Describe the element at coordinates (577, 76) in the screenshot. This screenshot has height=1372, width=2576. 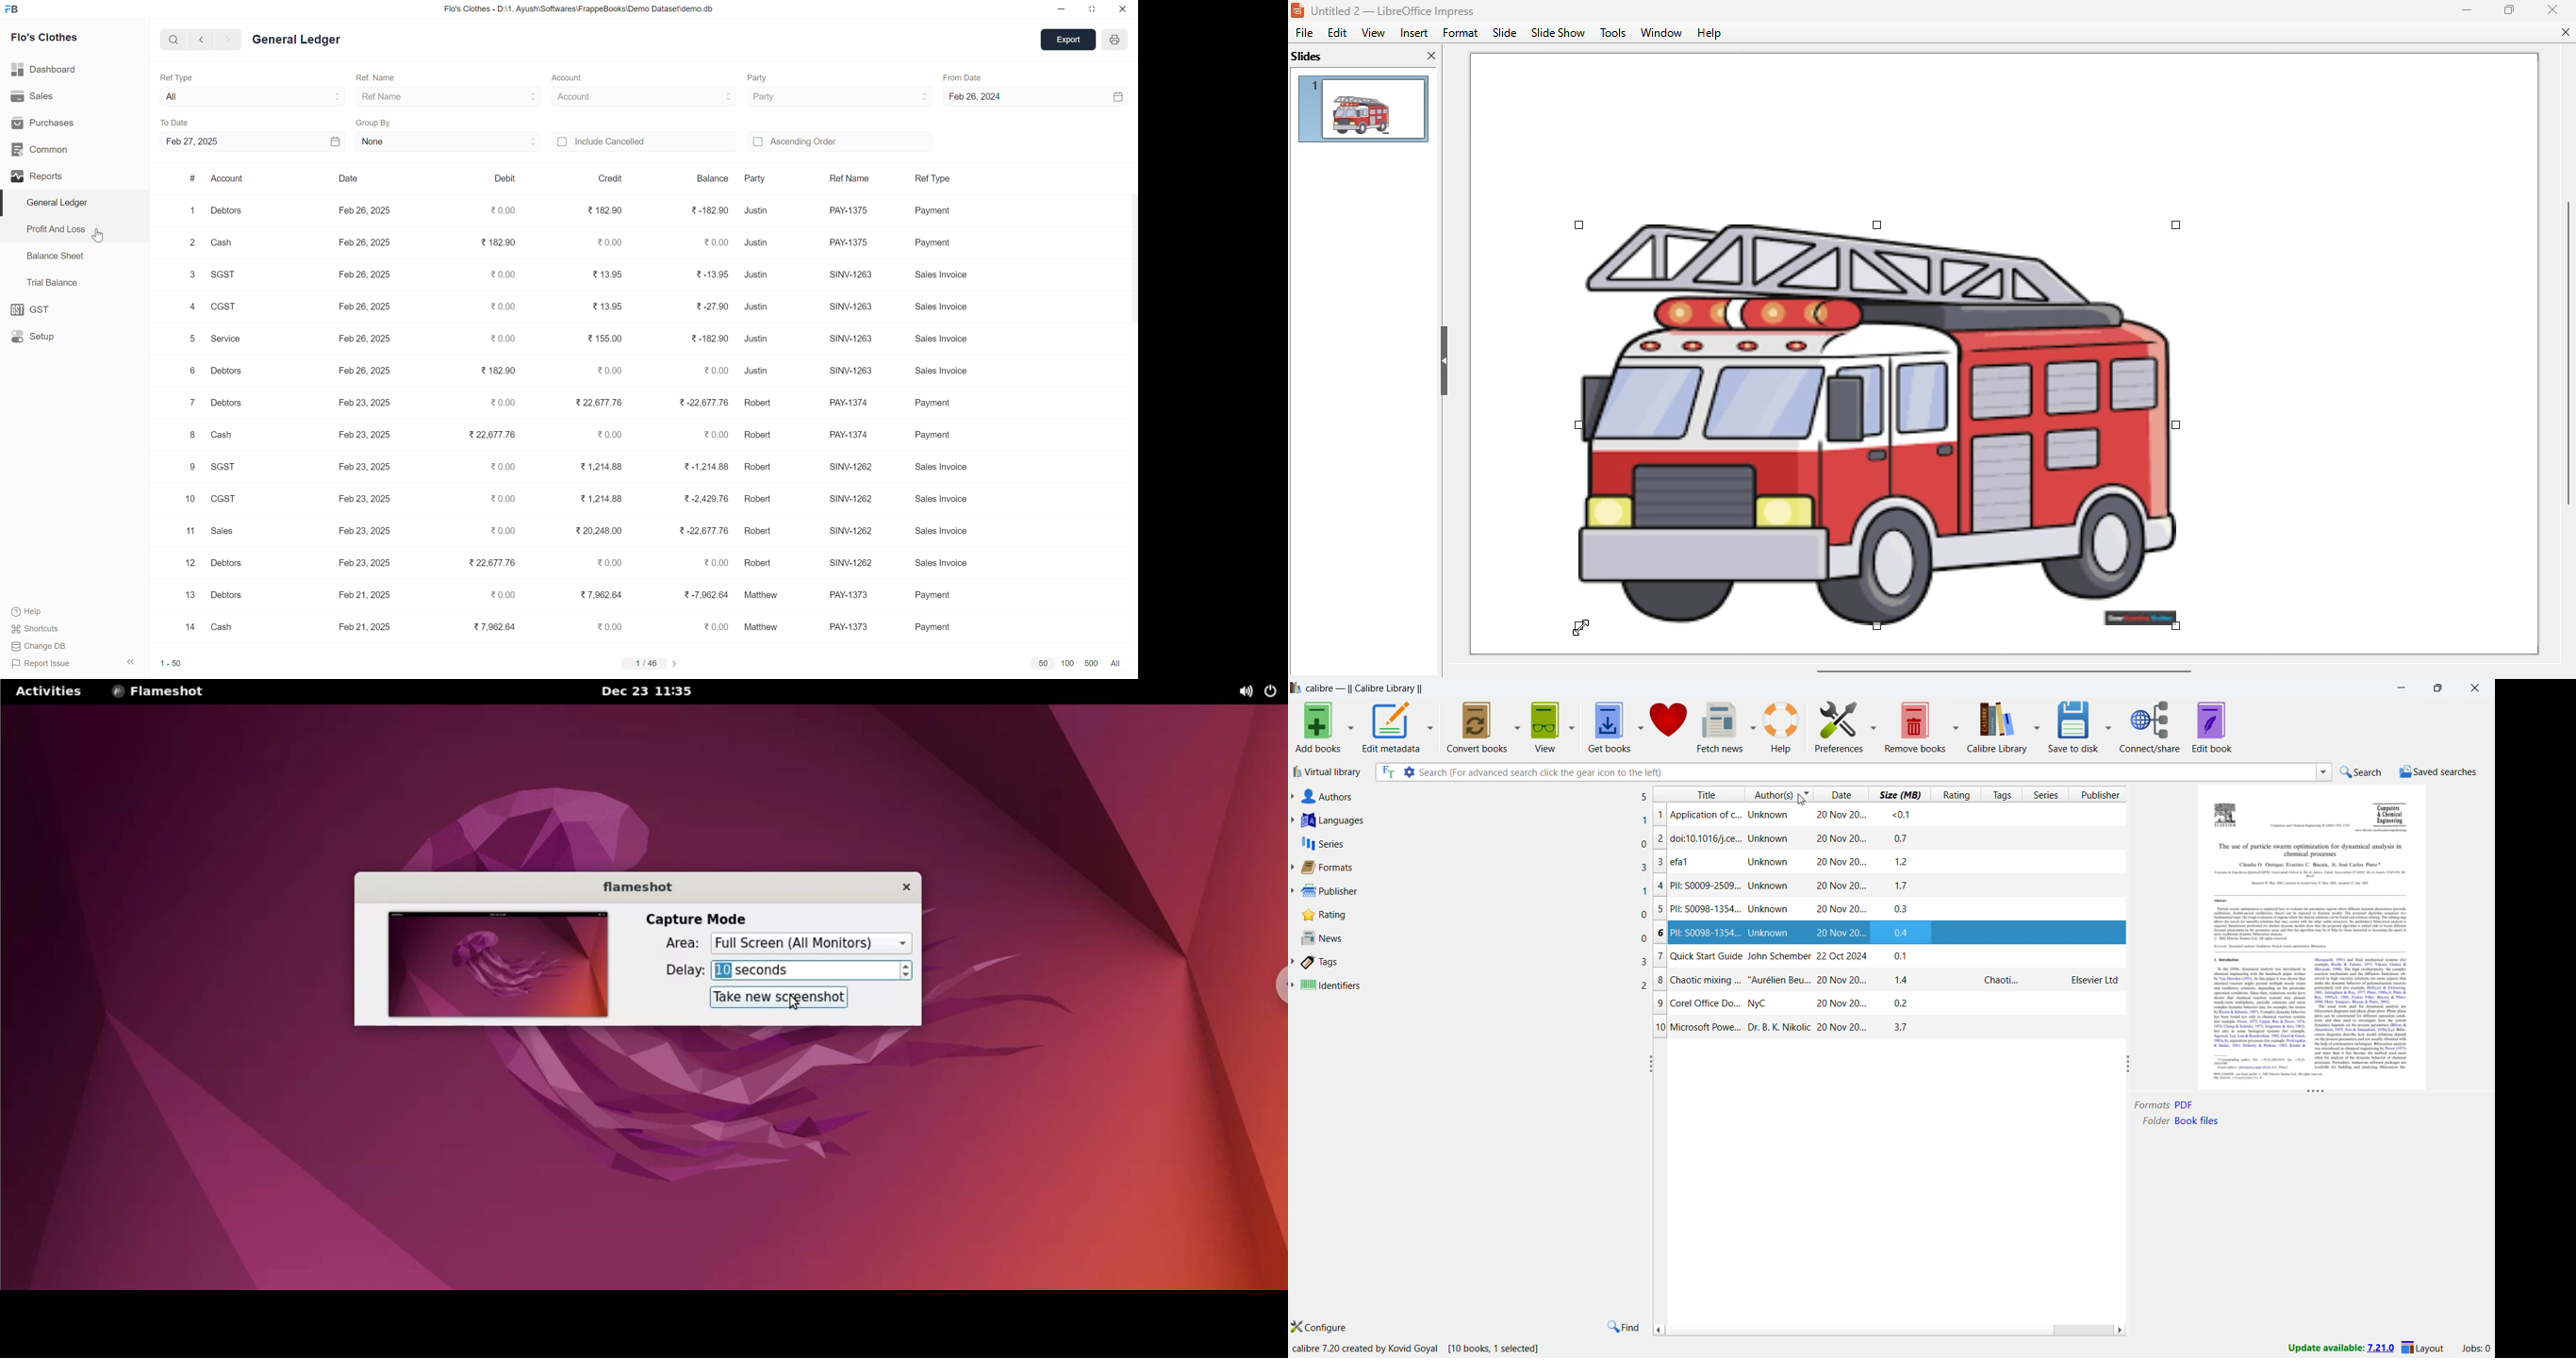
I see `Account` at that location.